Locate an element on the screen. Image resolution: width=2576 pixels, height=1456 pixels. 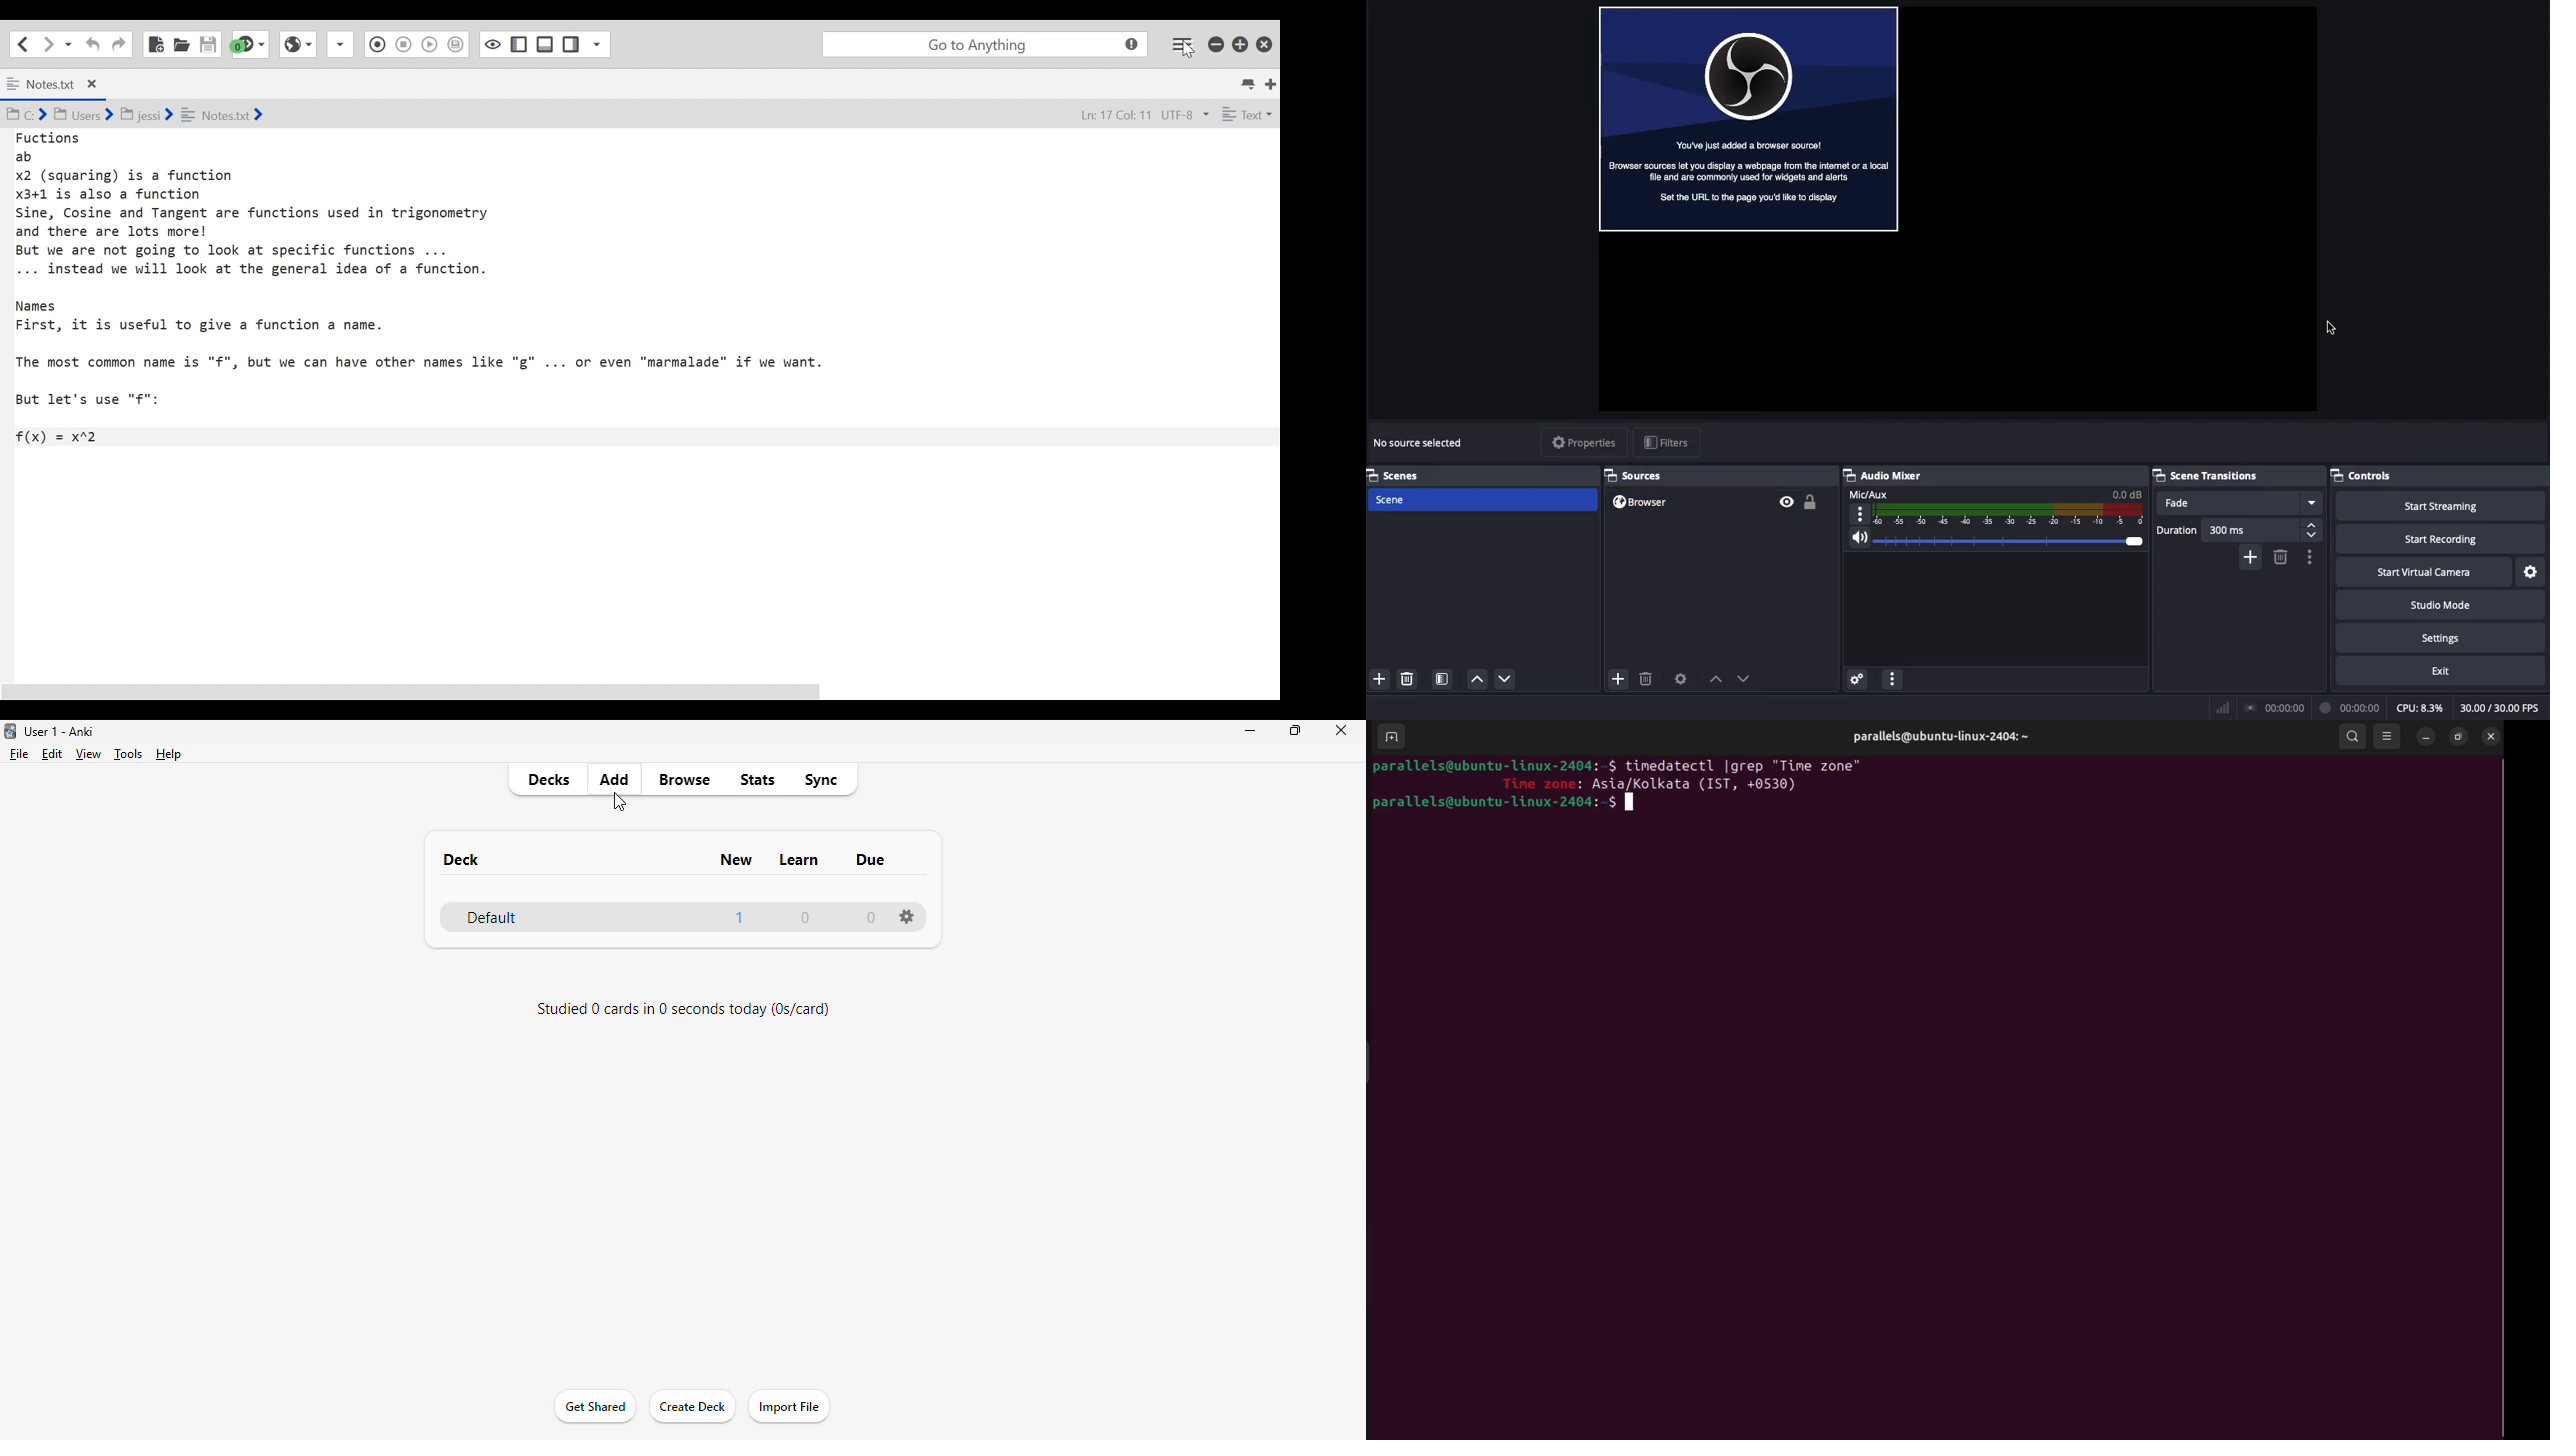
tools is located at coordinates (129, 754).